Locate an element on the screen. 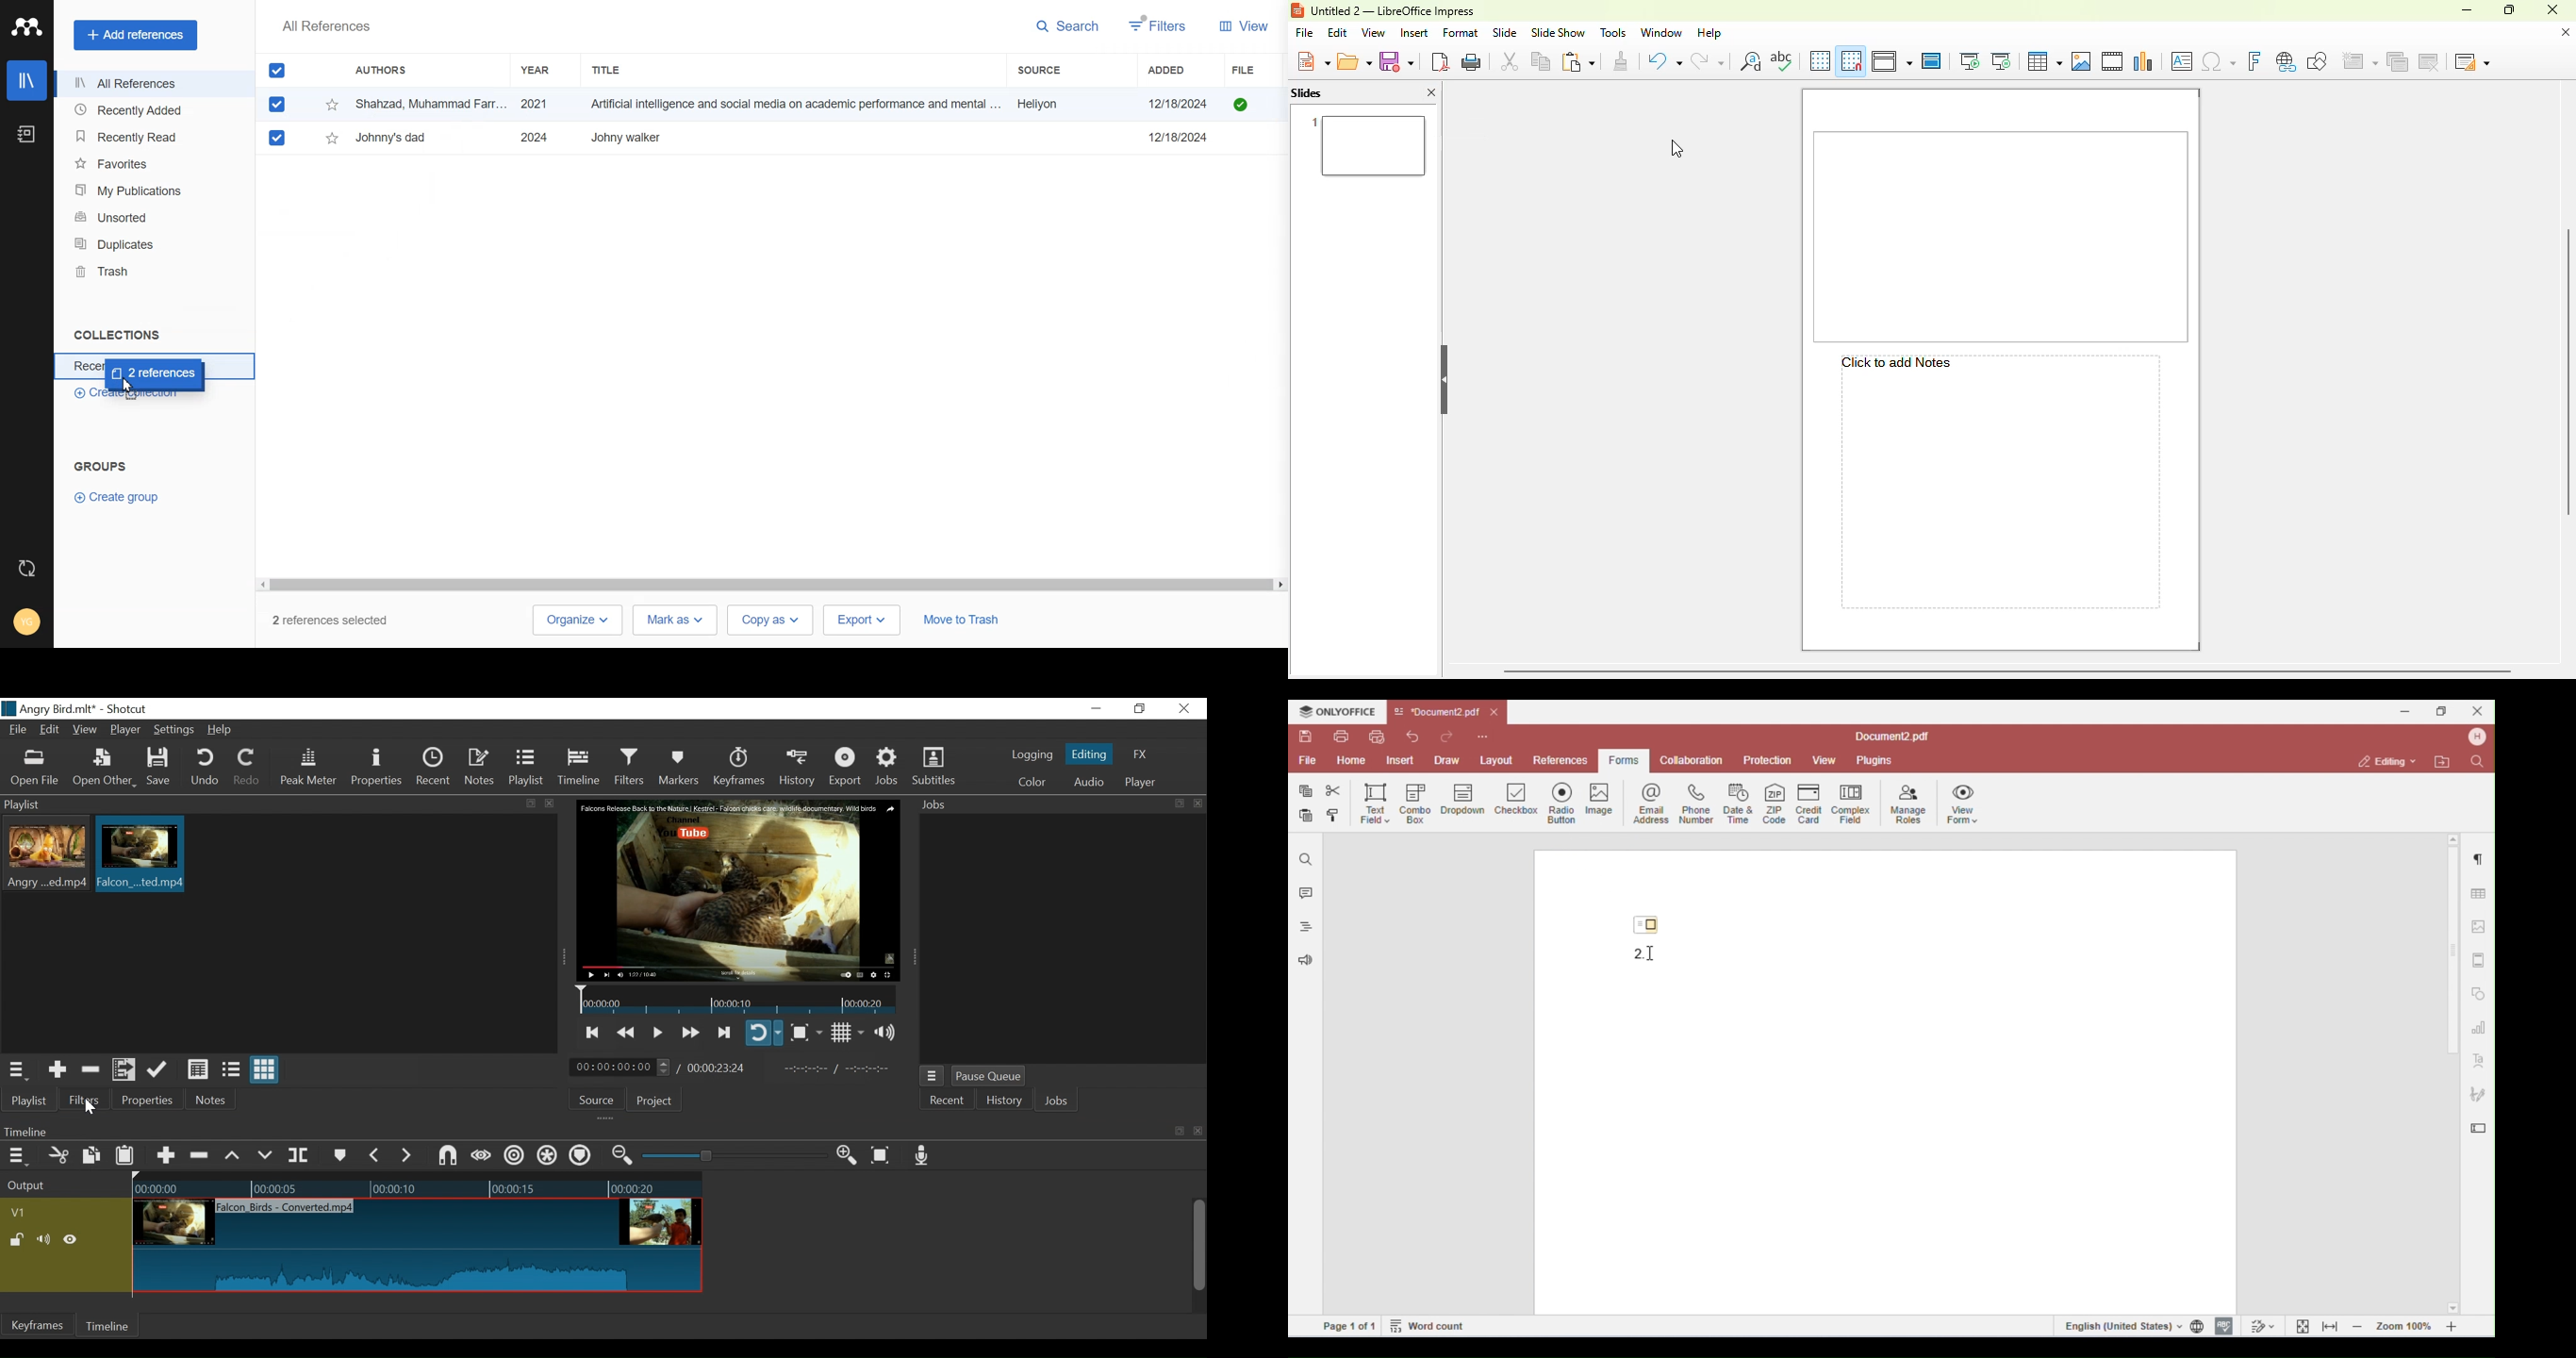 The width and height of the screenshot is (2576, 1372). Timeline is located at coordinates (738, 999).